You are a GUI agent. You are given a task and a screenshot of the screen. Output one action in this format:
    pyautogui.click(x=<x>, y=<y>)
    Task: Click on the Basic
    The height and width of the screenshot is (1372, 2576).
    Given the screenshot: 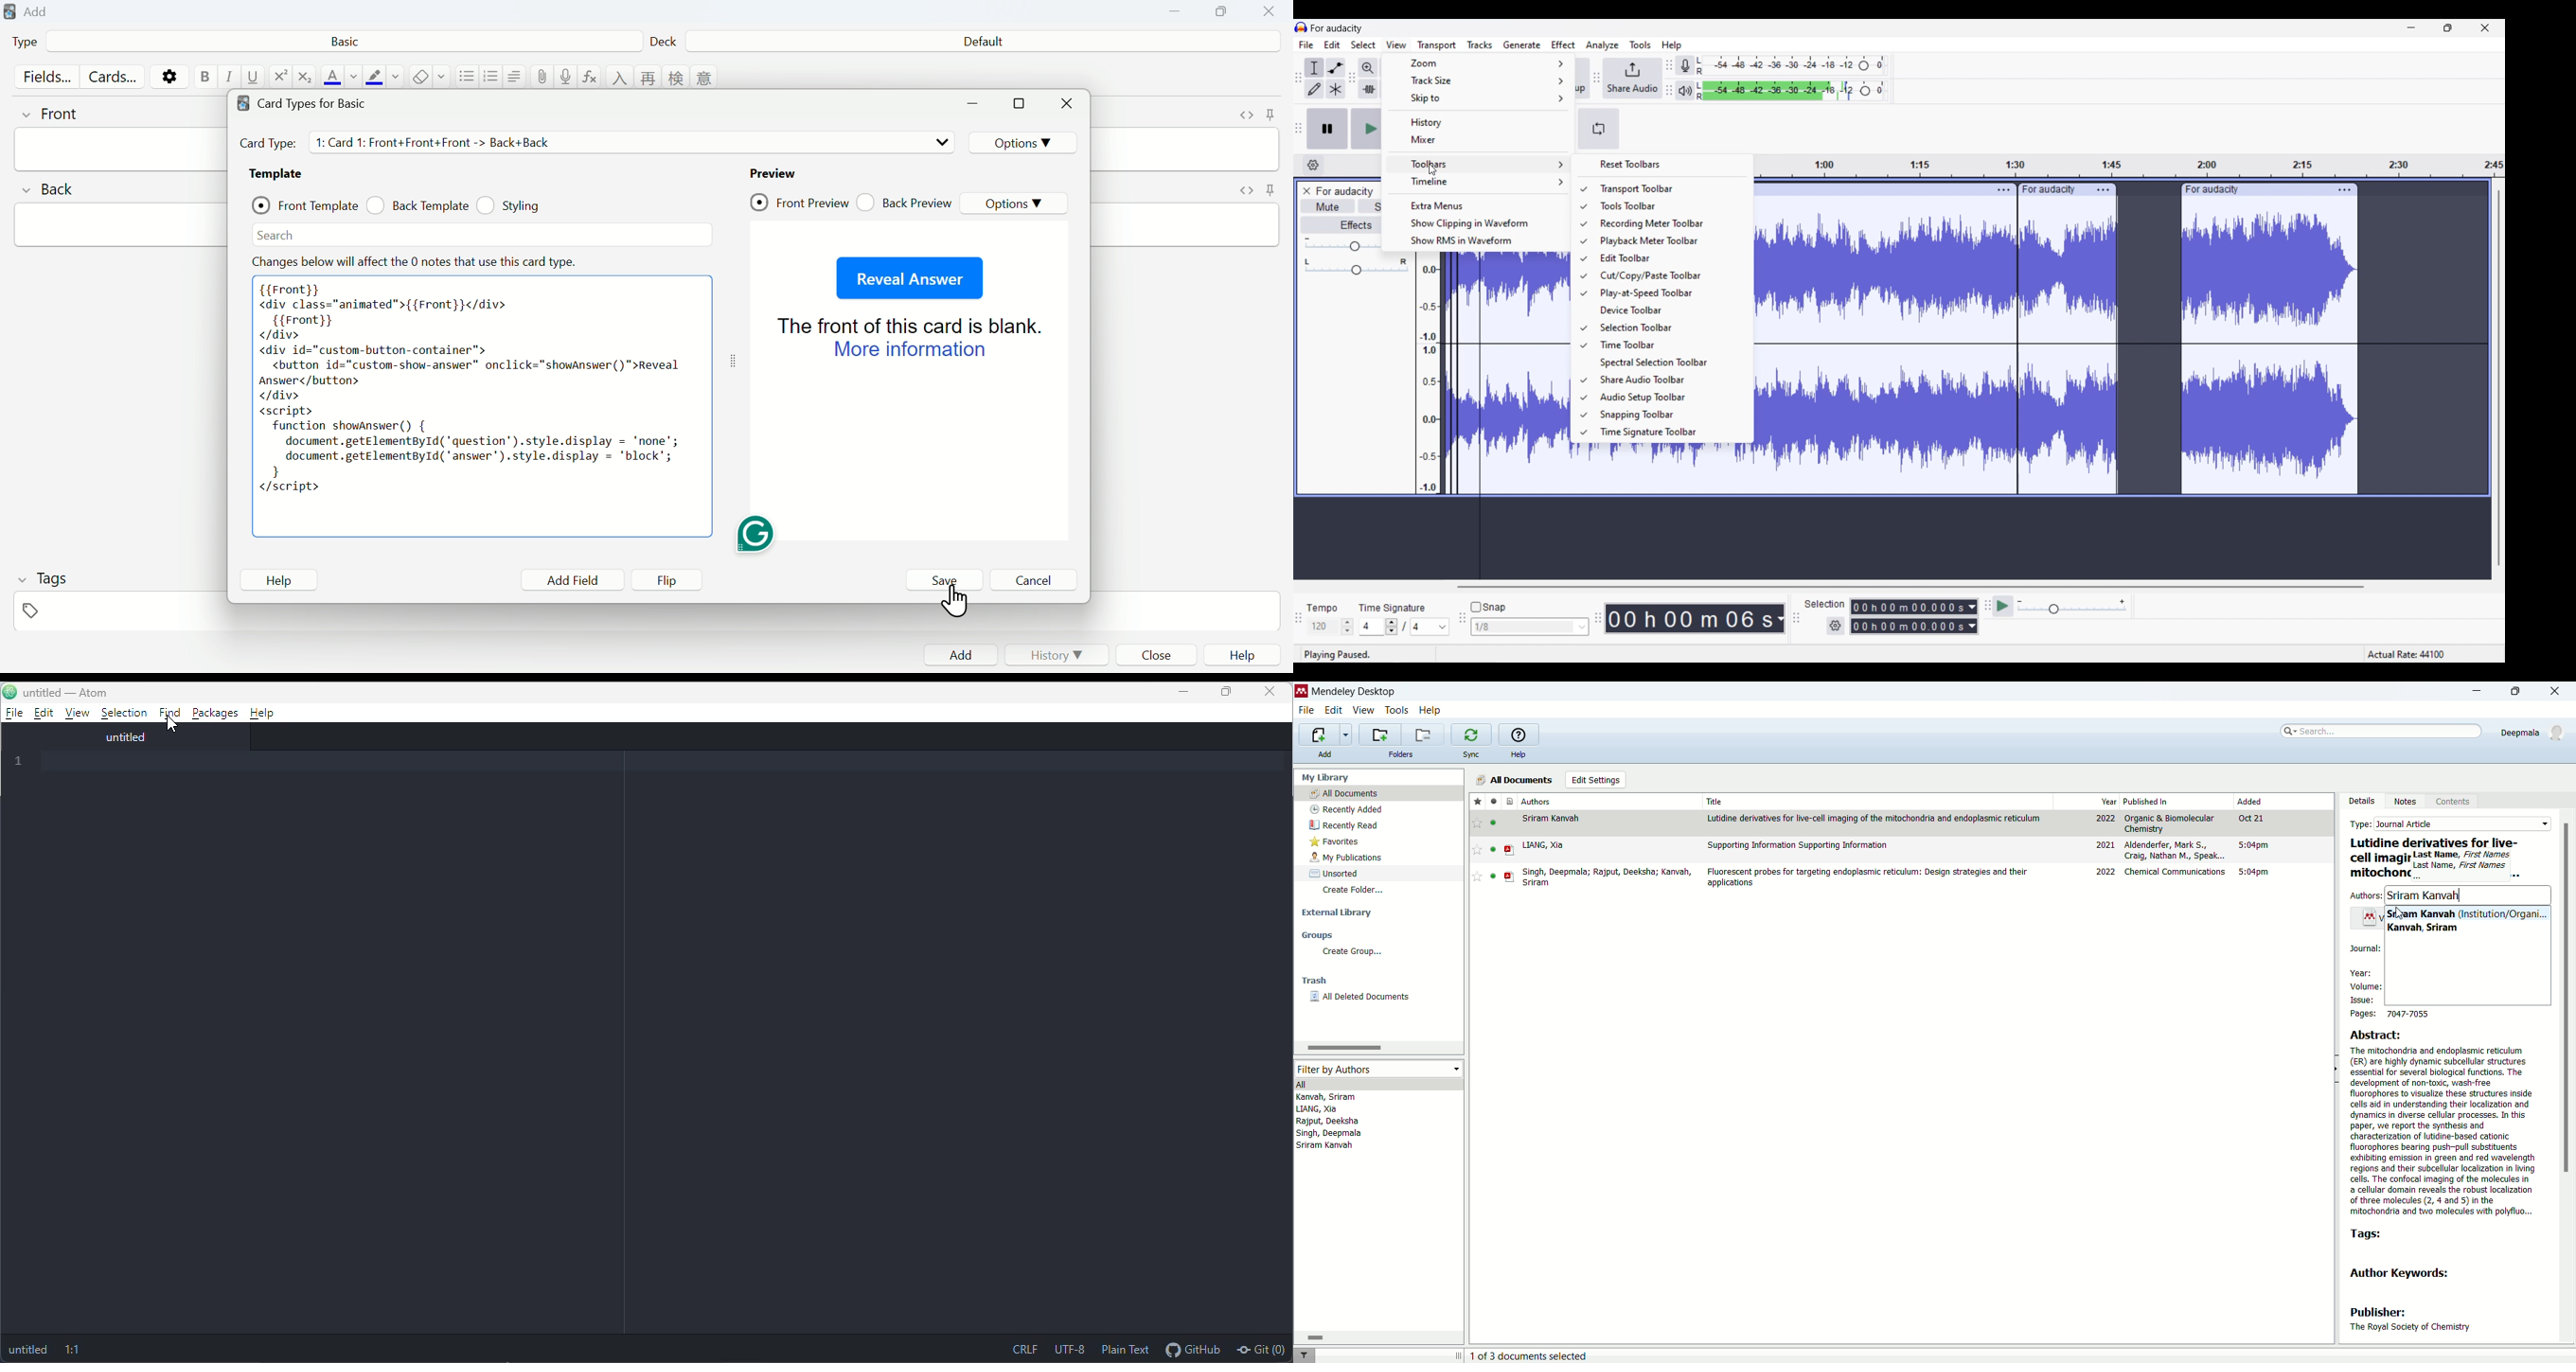 What is the action you would take?
    pyautogui.click(x=344, y=40)
    